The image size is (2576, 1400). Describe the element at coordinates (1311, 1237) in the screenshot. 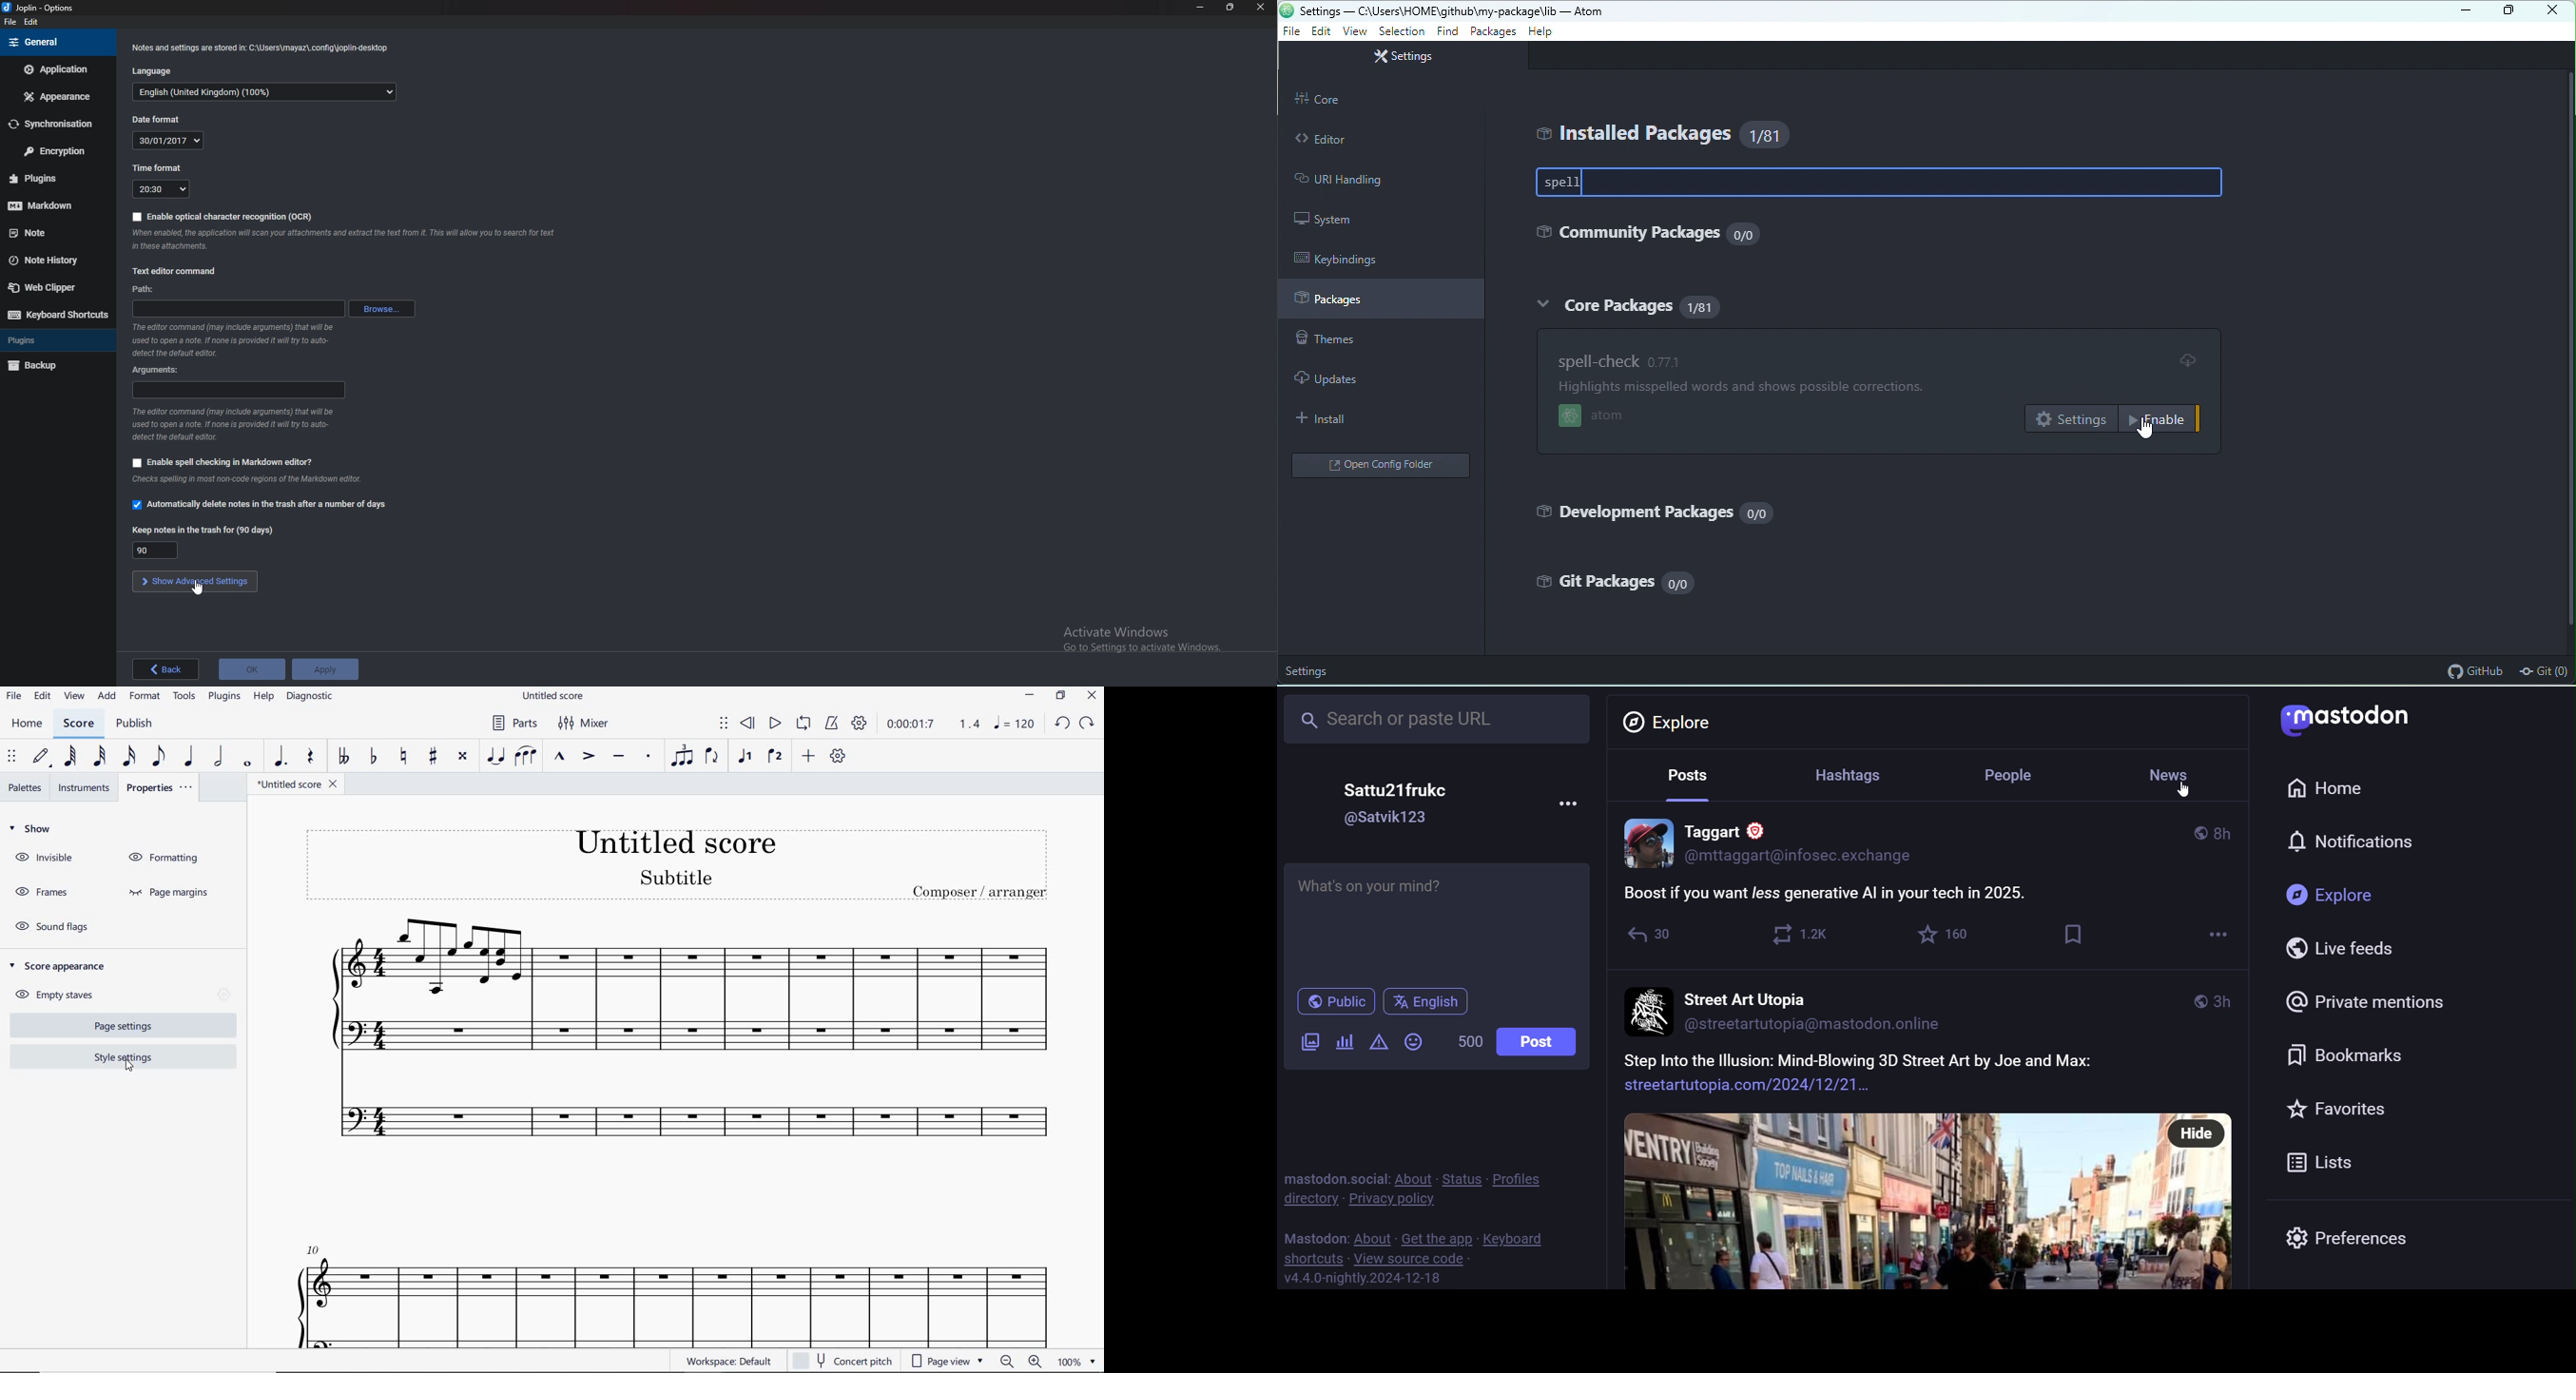

I see `mastodon` at that location.